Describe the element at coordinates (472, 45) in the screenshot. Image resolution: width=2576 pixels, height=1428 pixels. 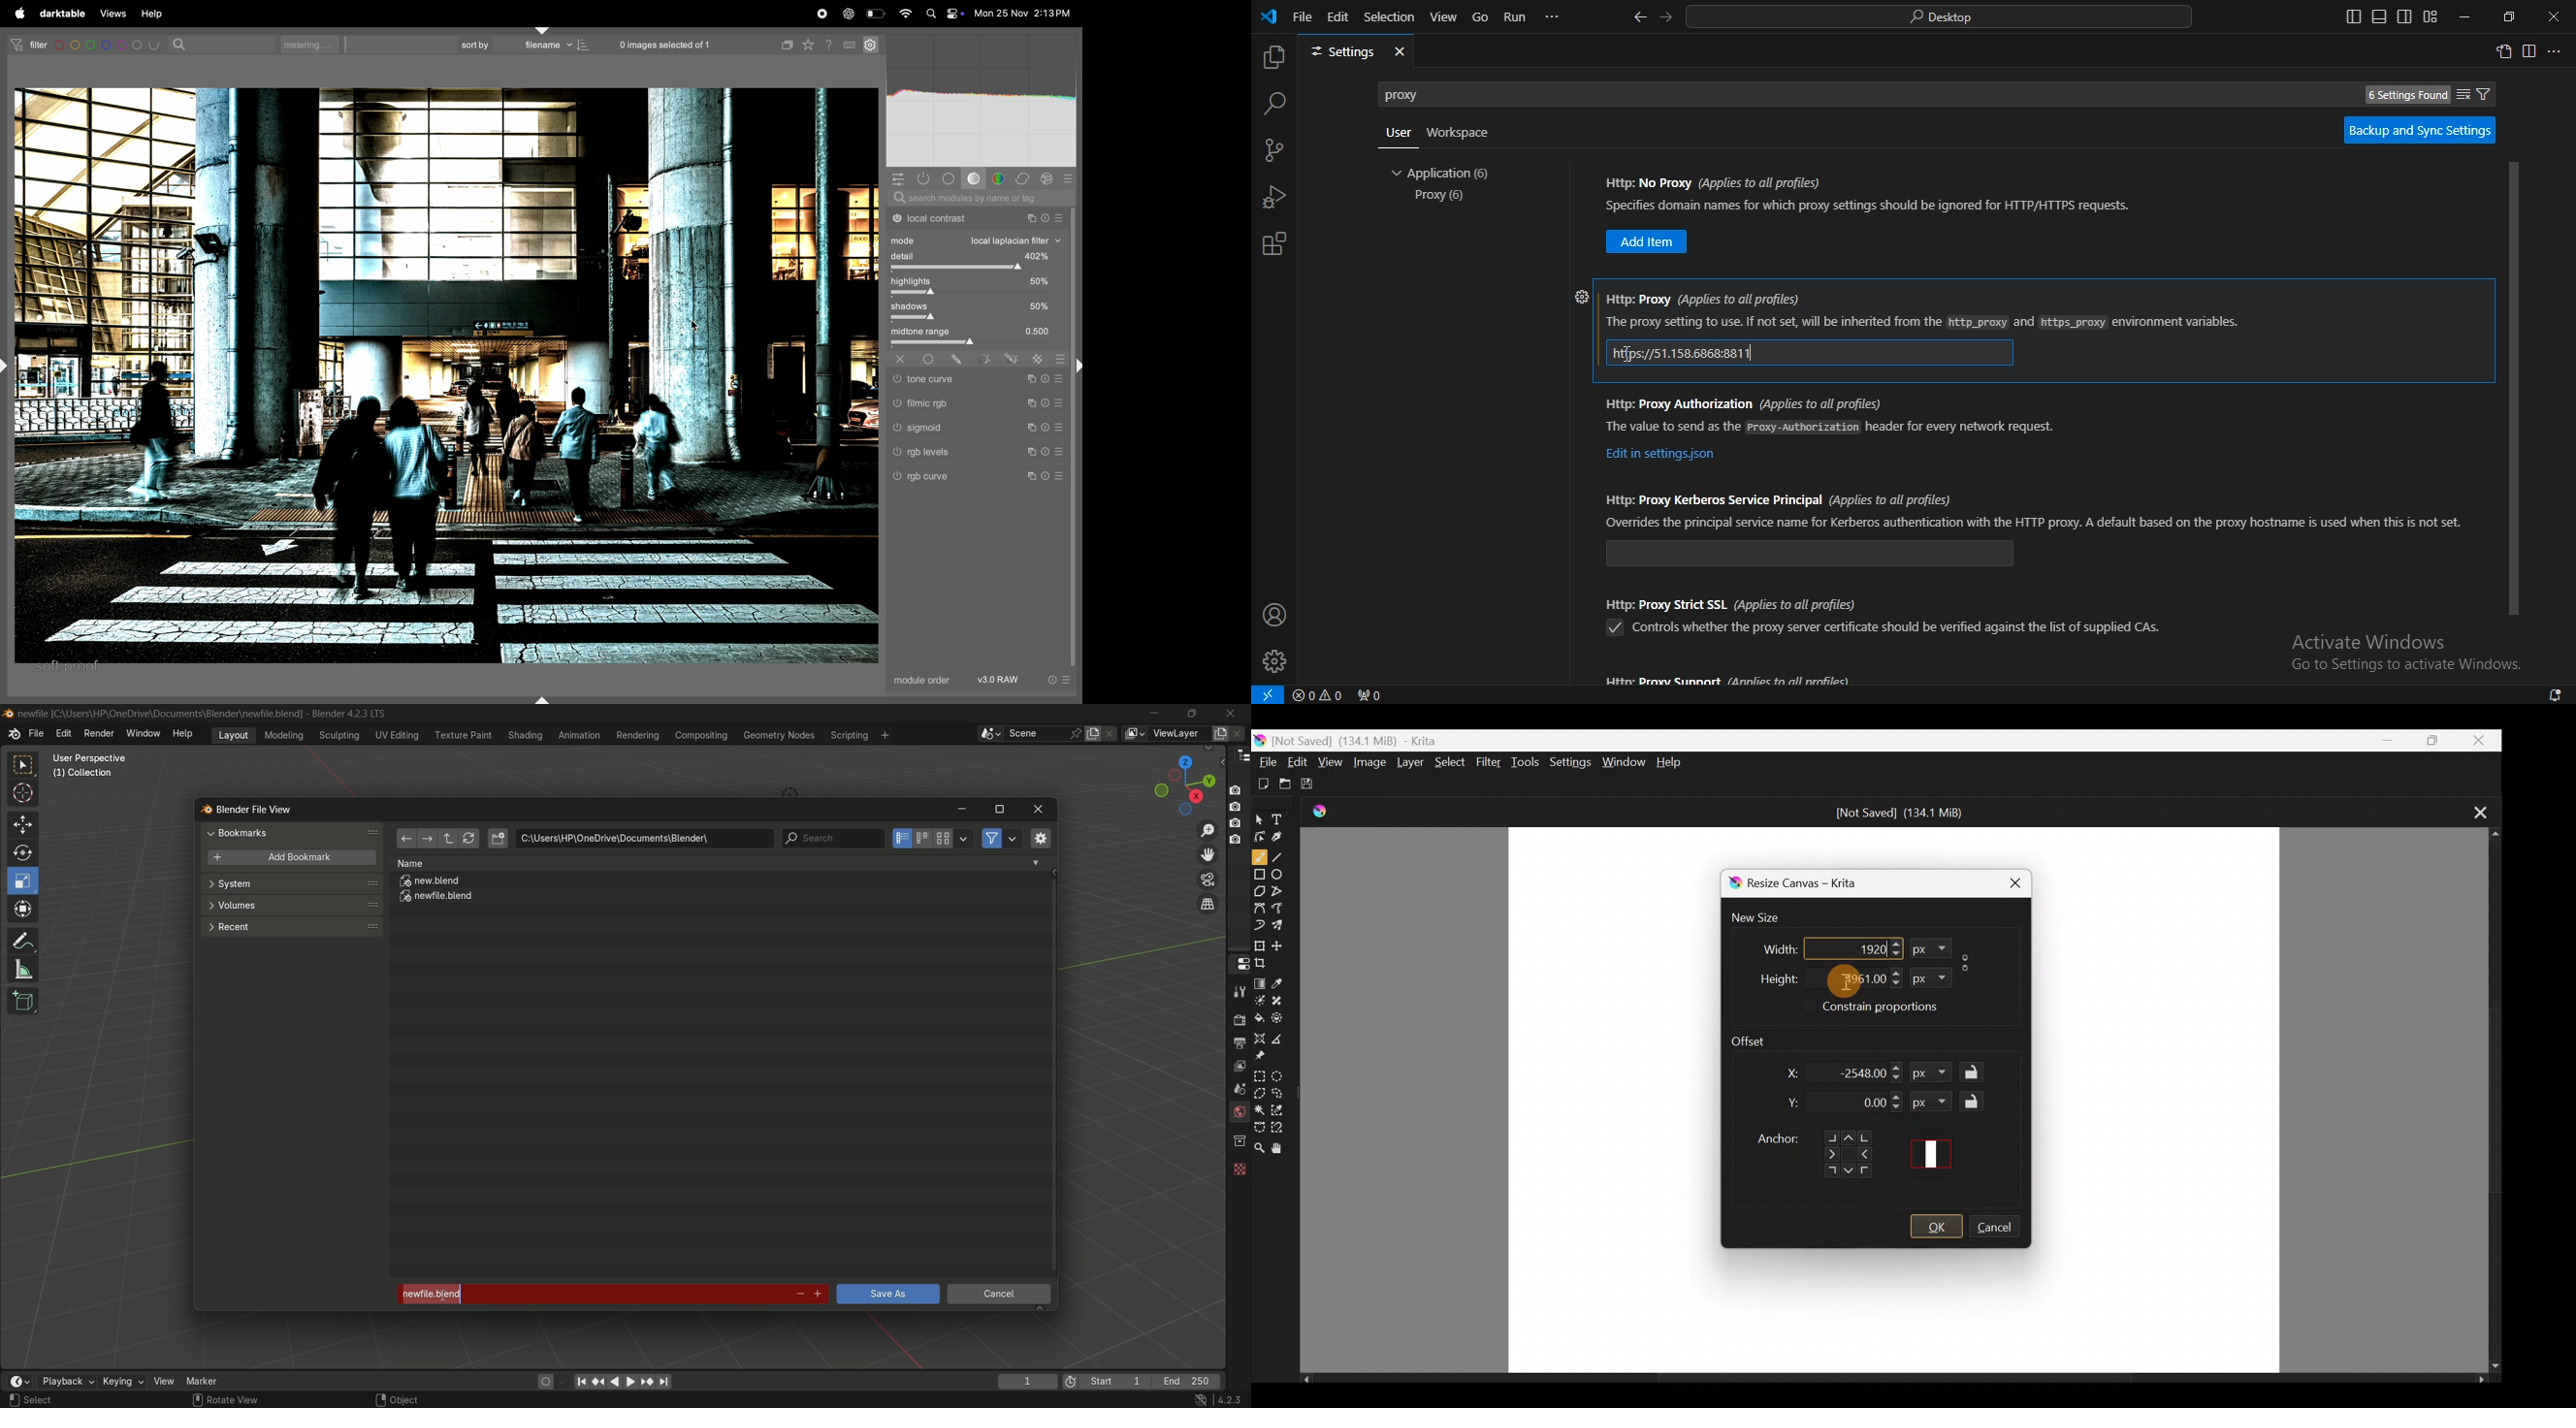
I see `sort` at that location.